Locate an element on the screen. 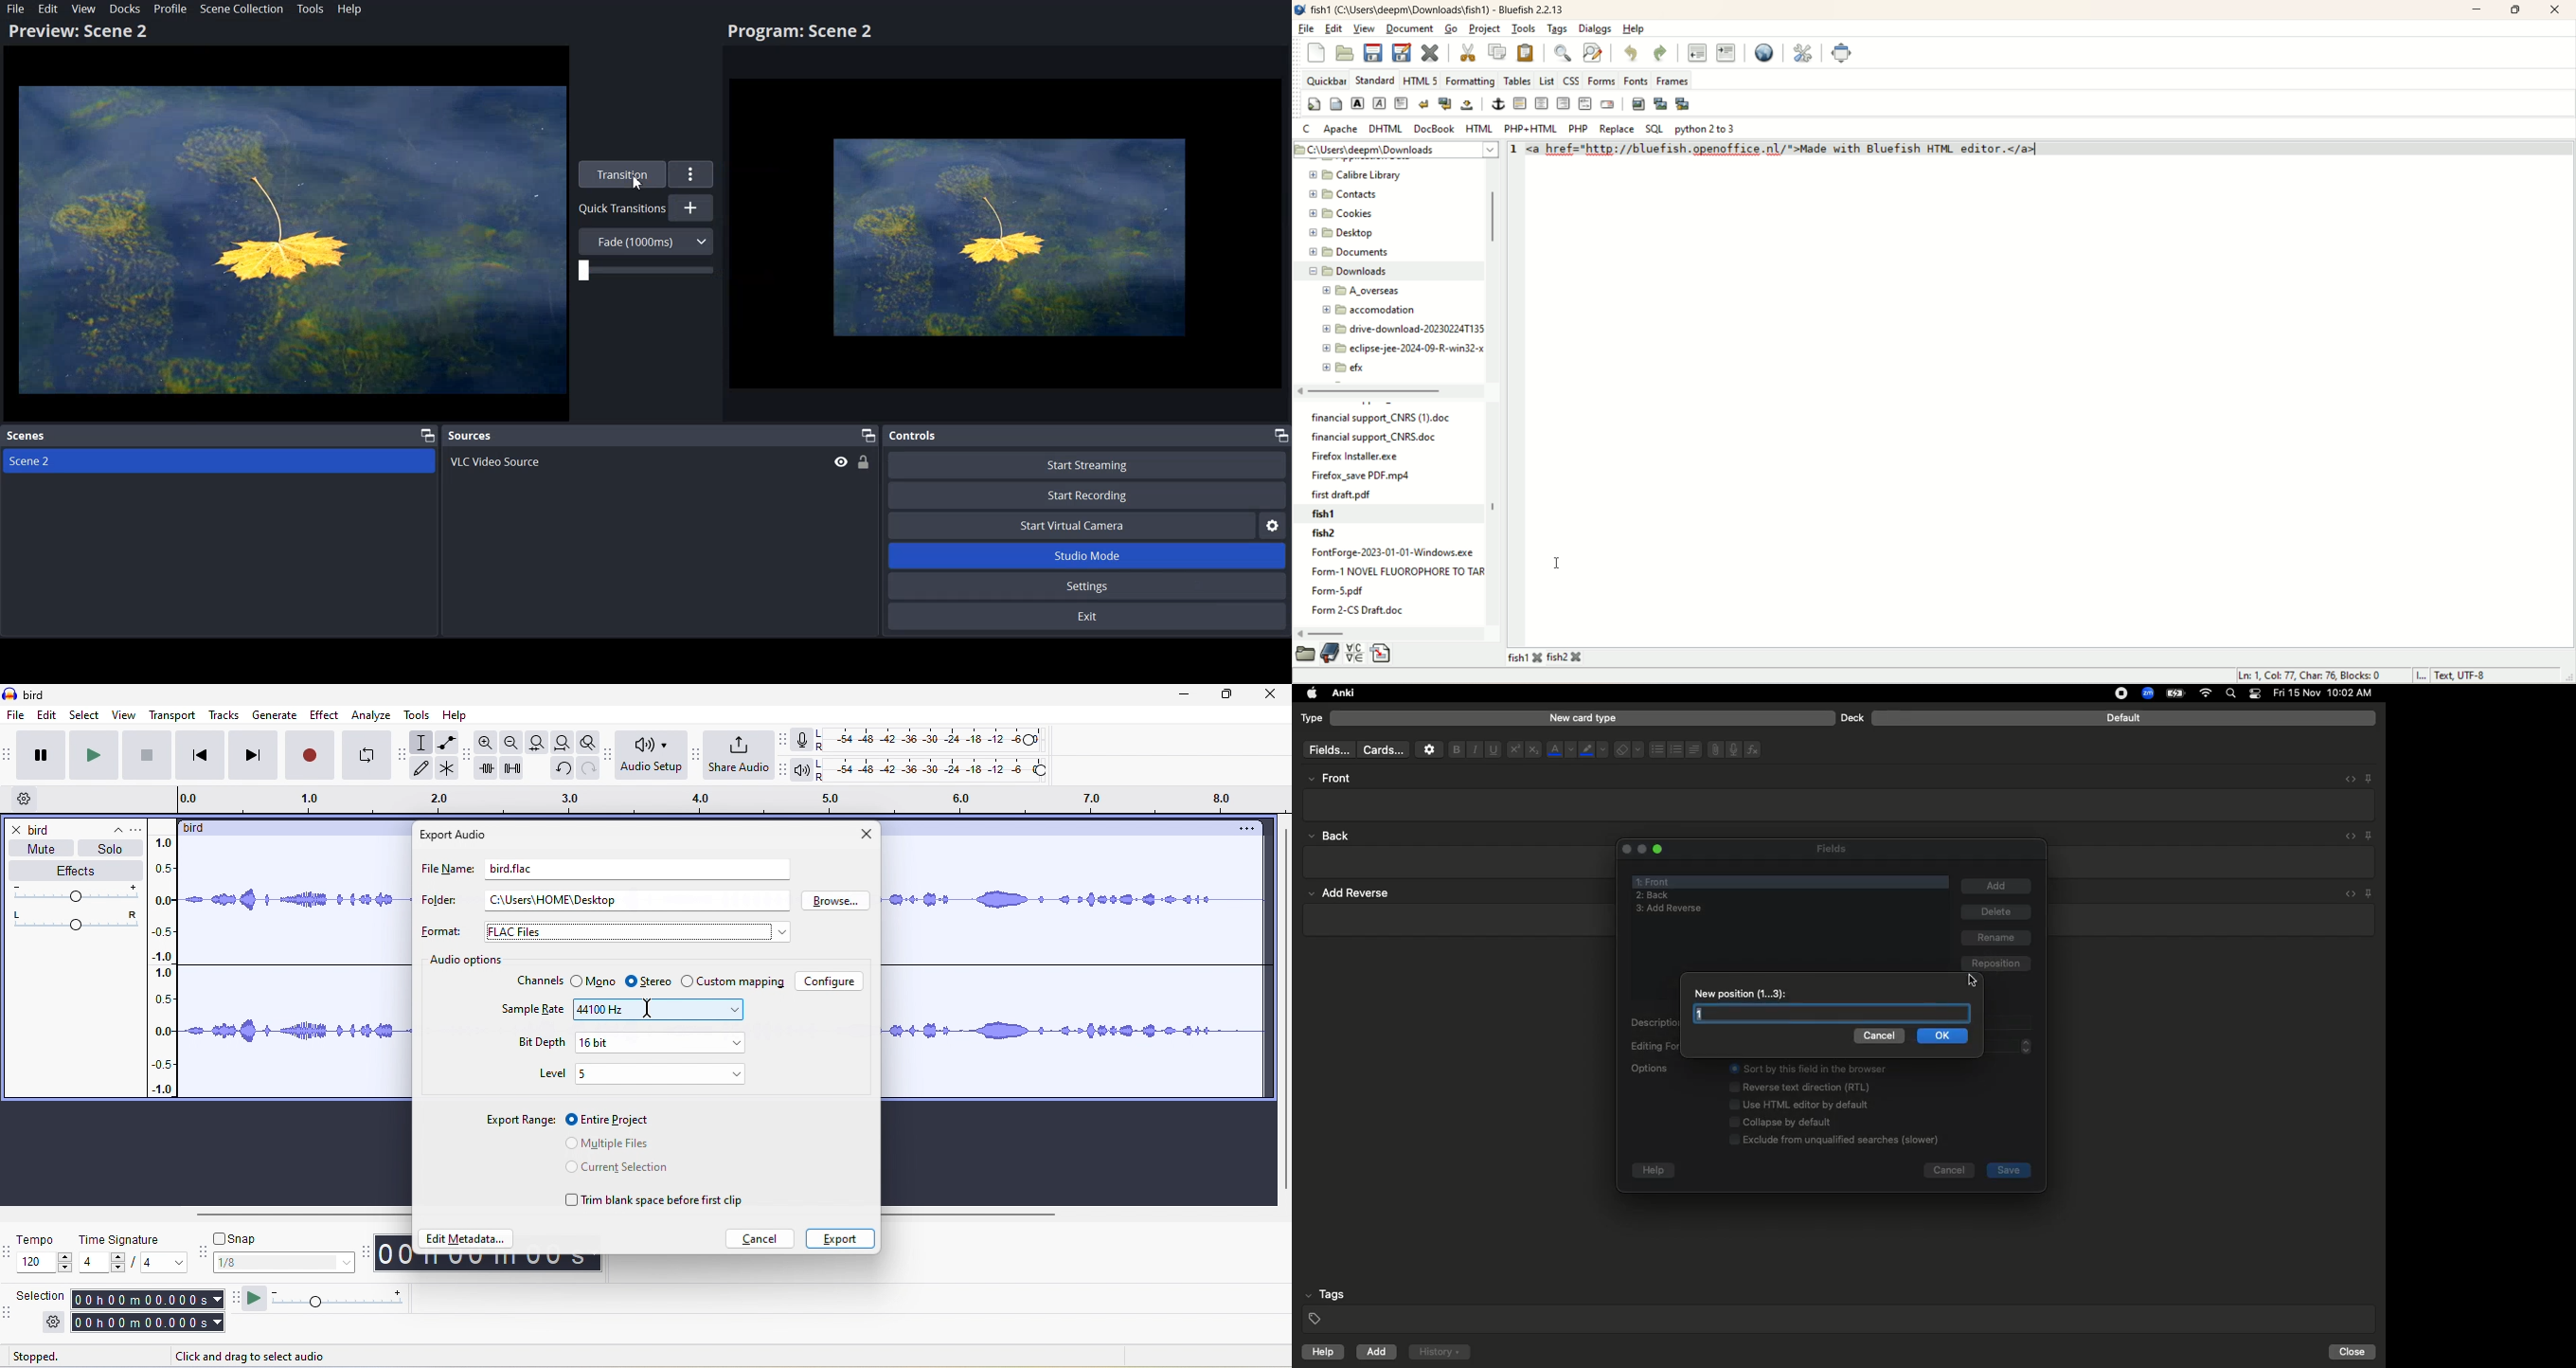 This screenshot has width=2576, height=1372. Tags is located at coordinates (1840, 1307).